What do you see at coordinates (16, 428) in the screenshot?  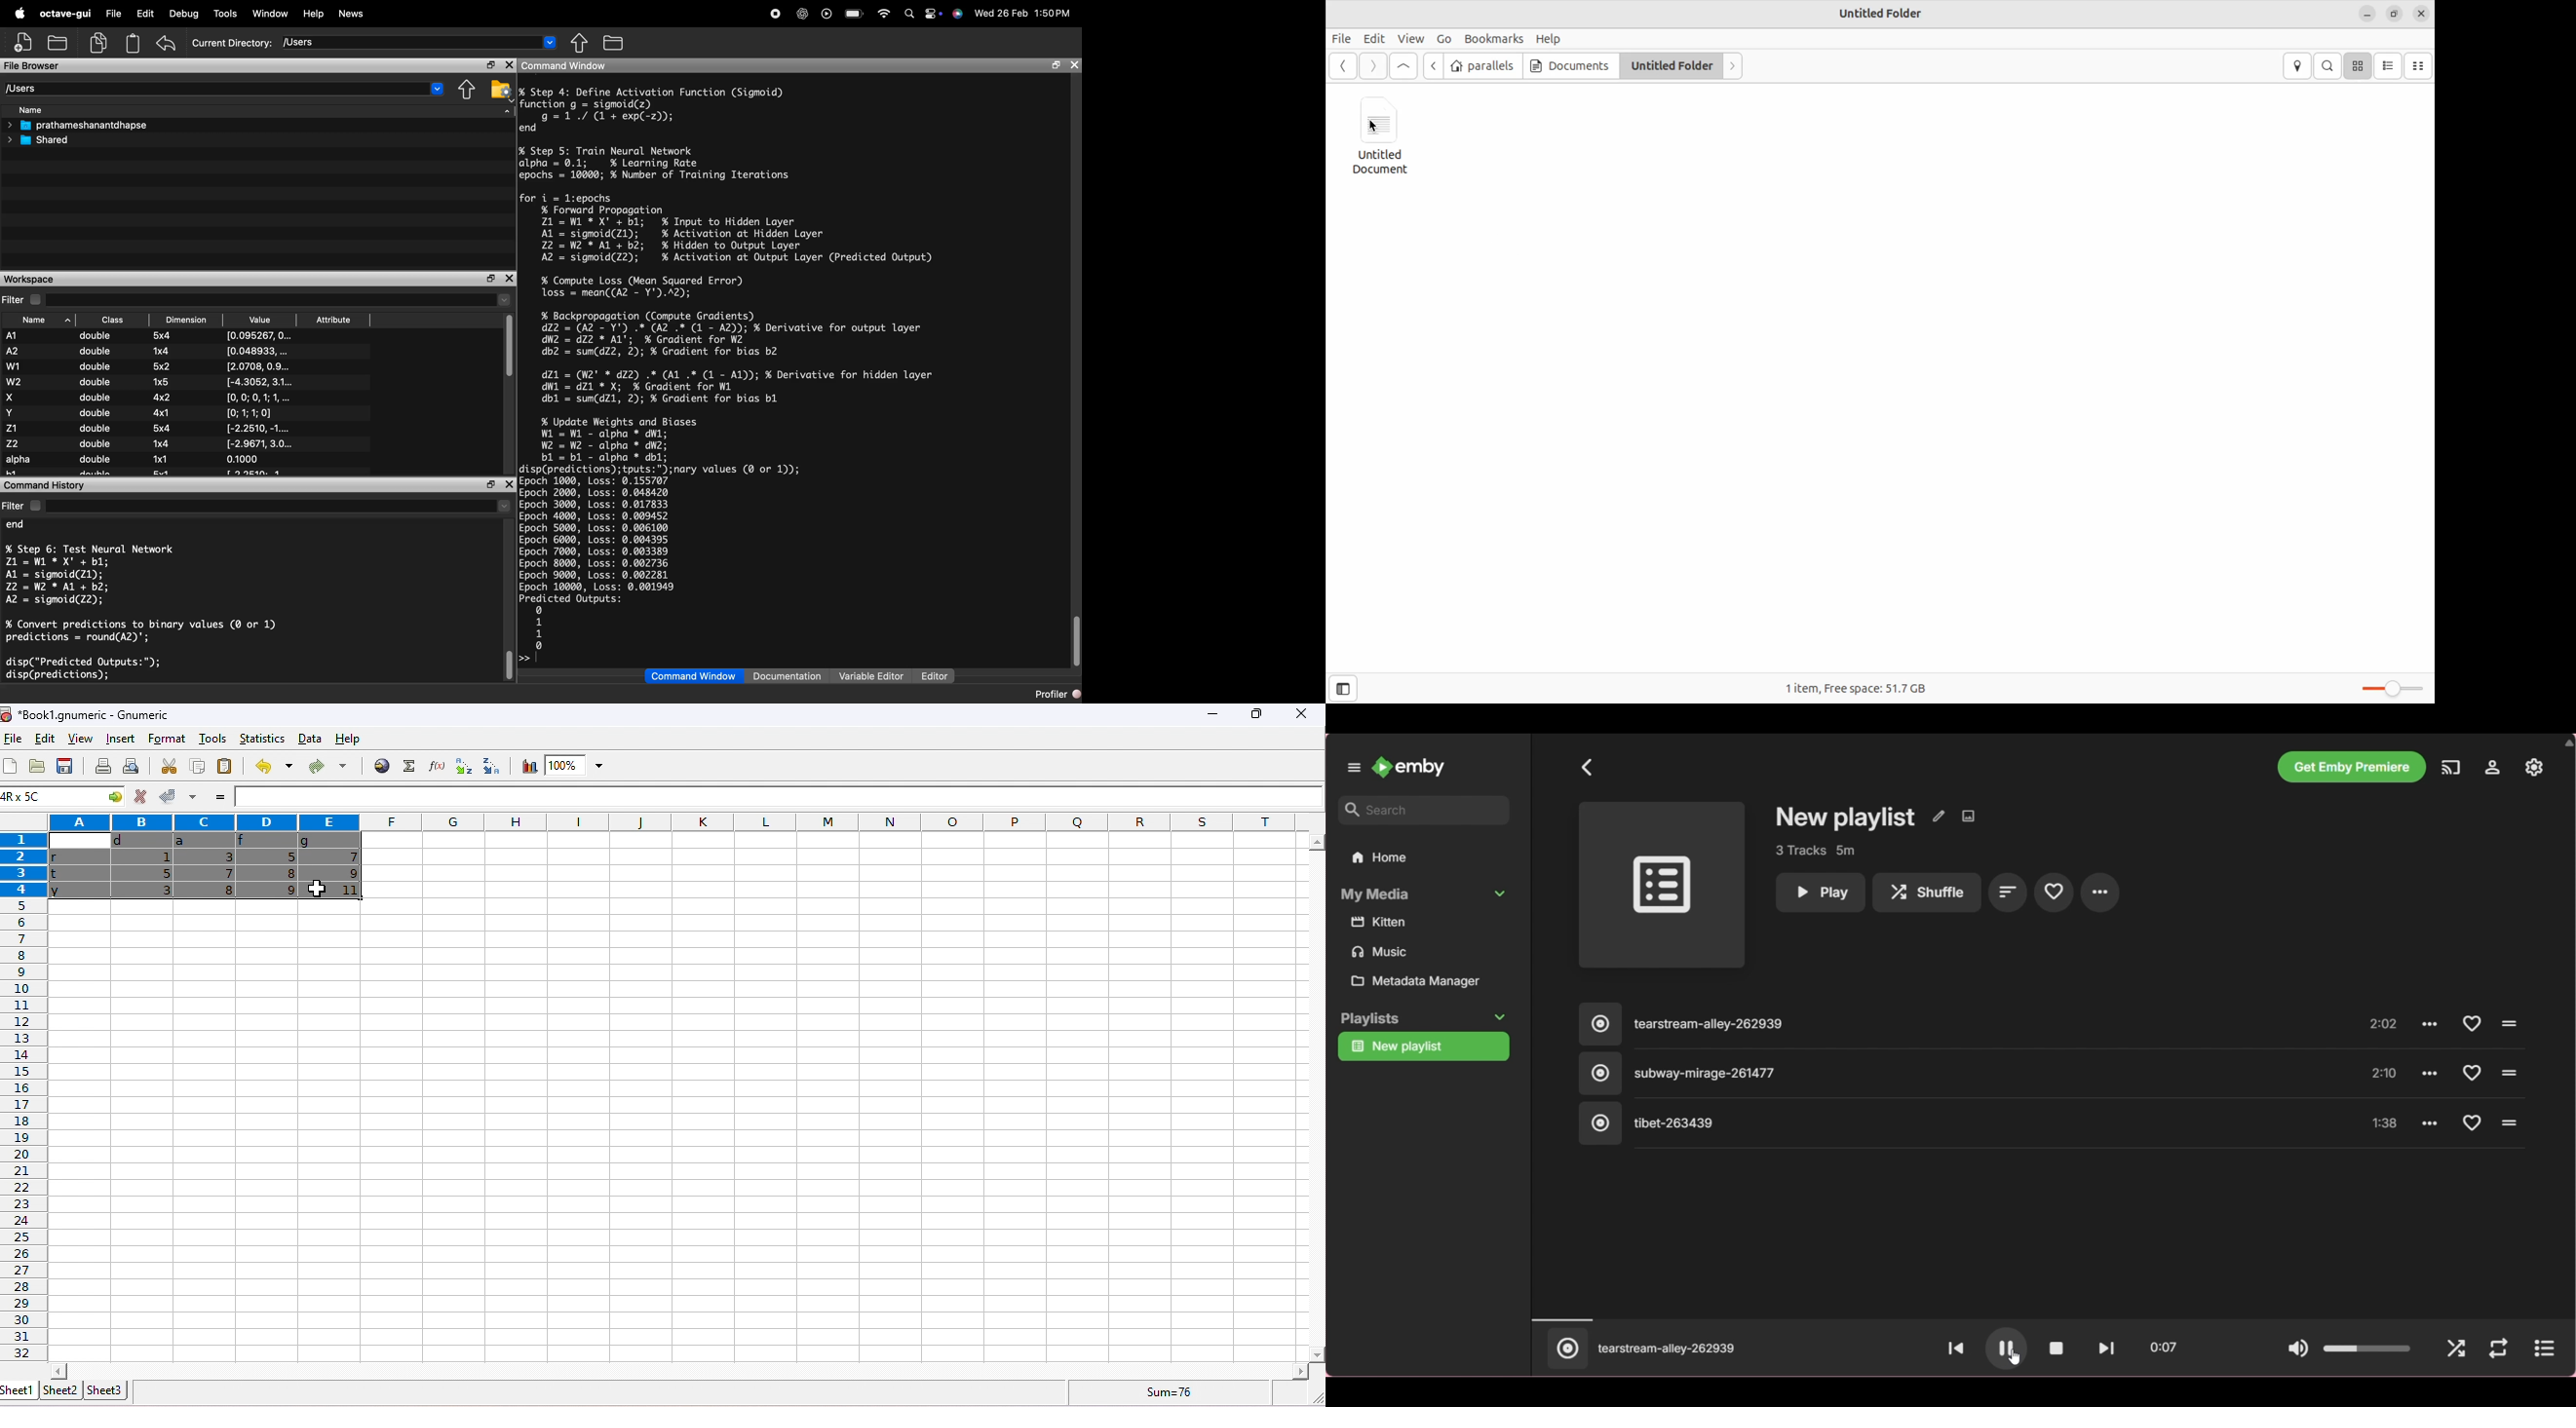 I see `Z1` at bounding box center [16, 428].